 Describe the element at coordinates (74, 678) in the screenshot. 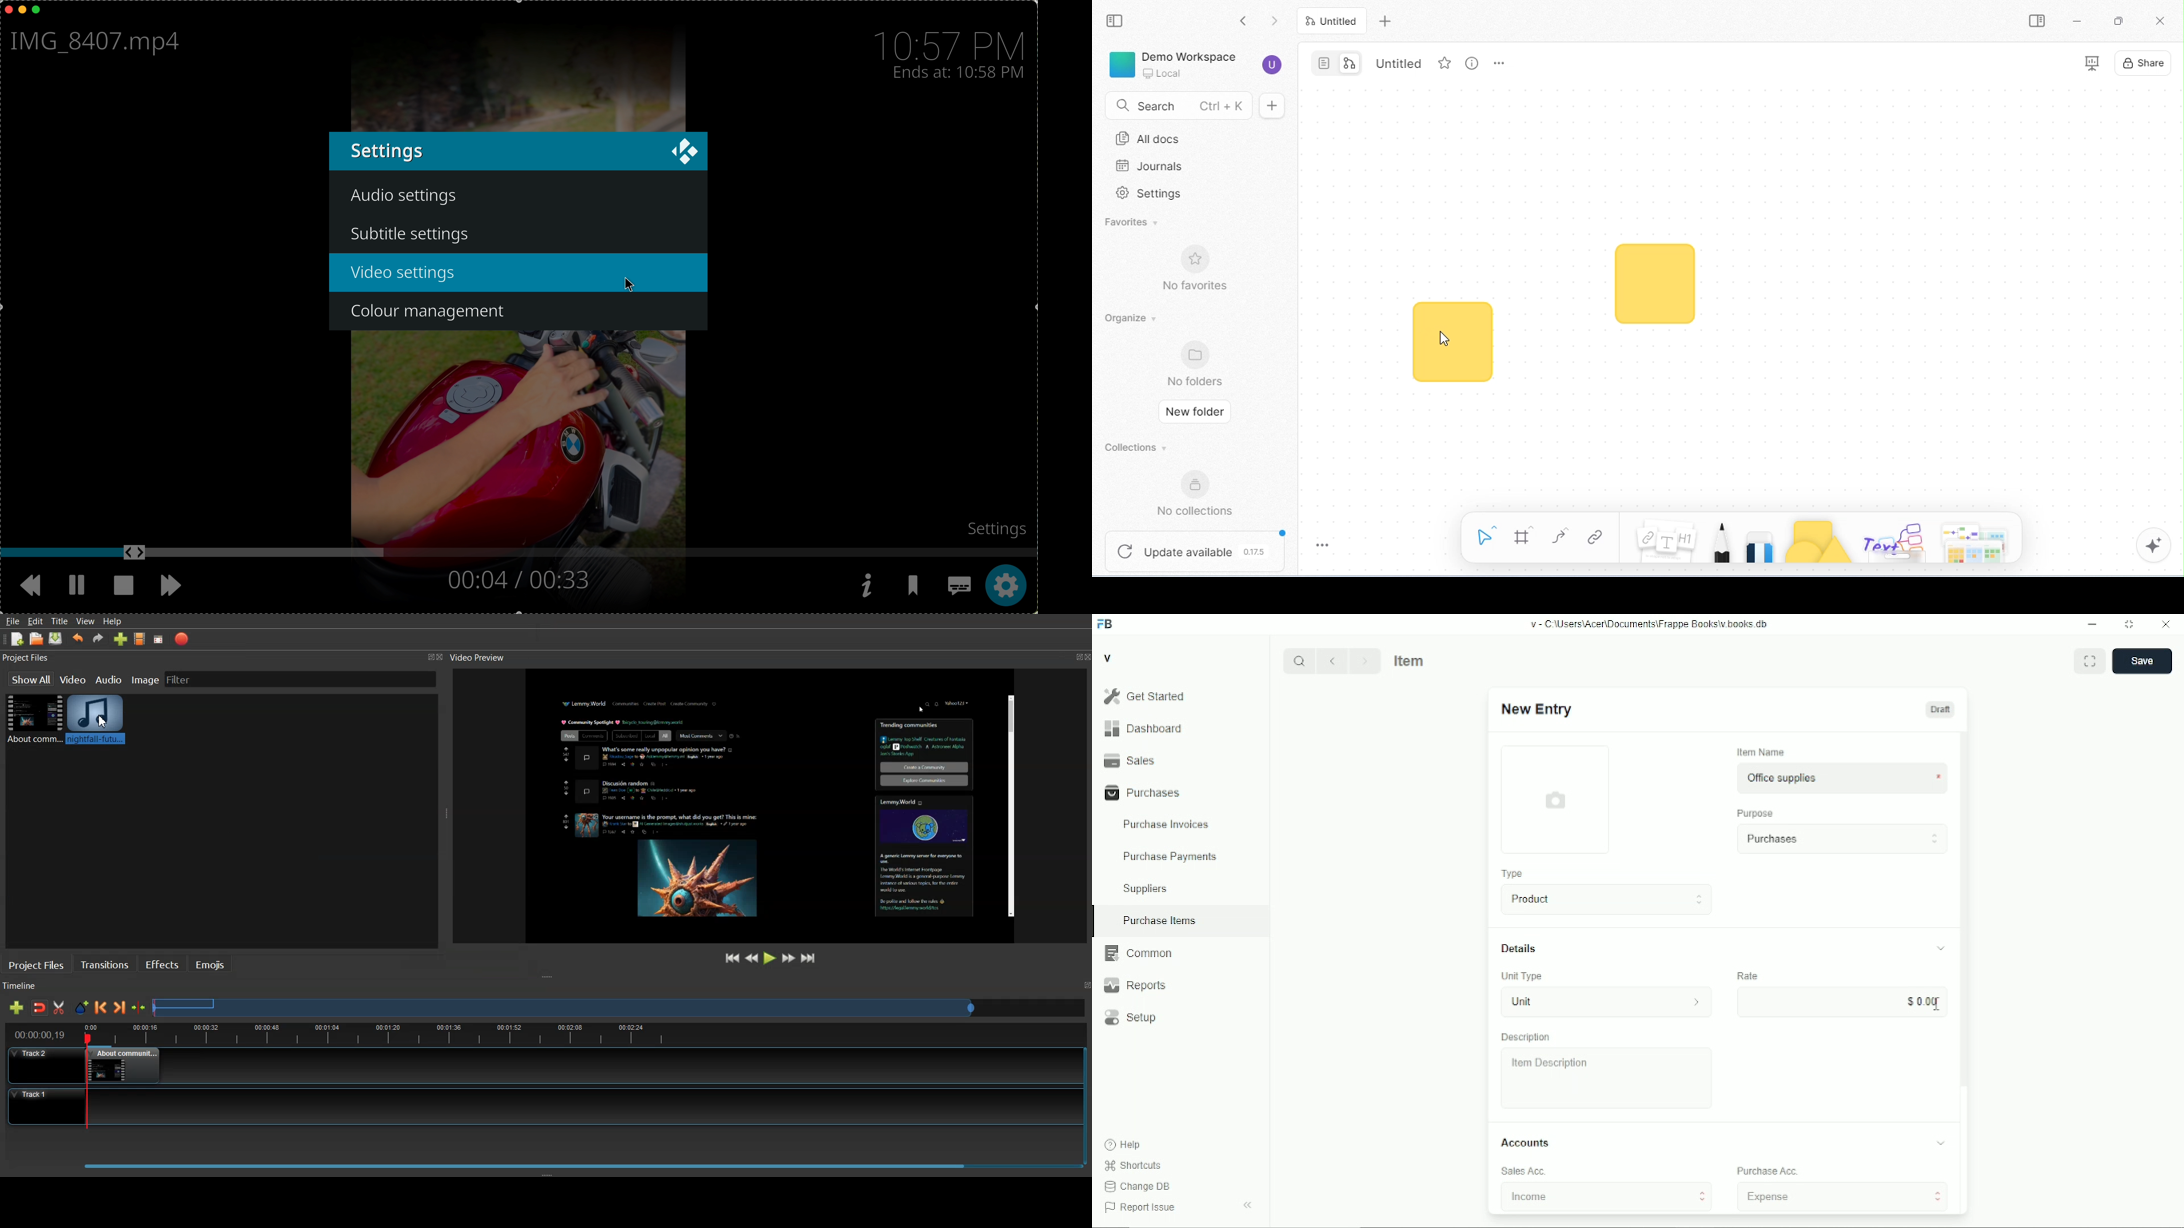

I see `Video` at that location.